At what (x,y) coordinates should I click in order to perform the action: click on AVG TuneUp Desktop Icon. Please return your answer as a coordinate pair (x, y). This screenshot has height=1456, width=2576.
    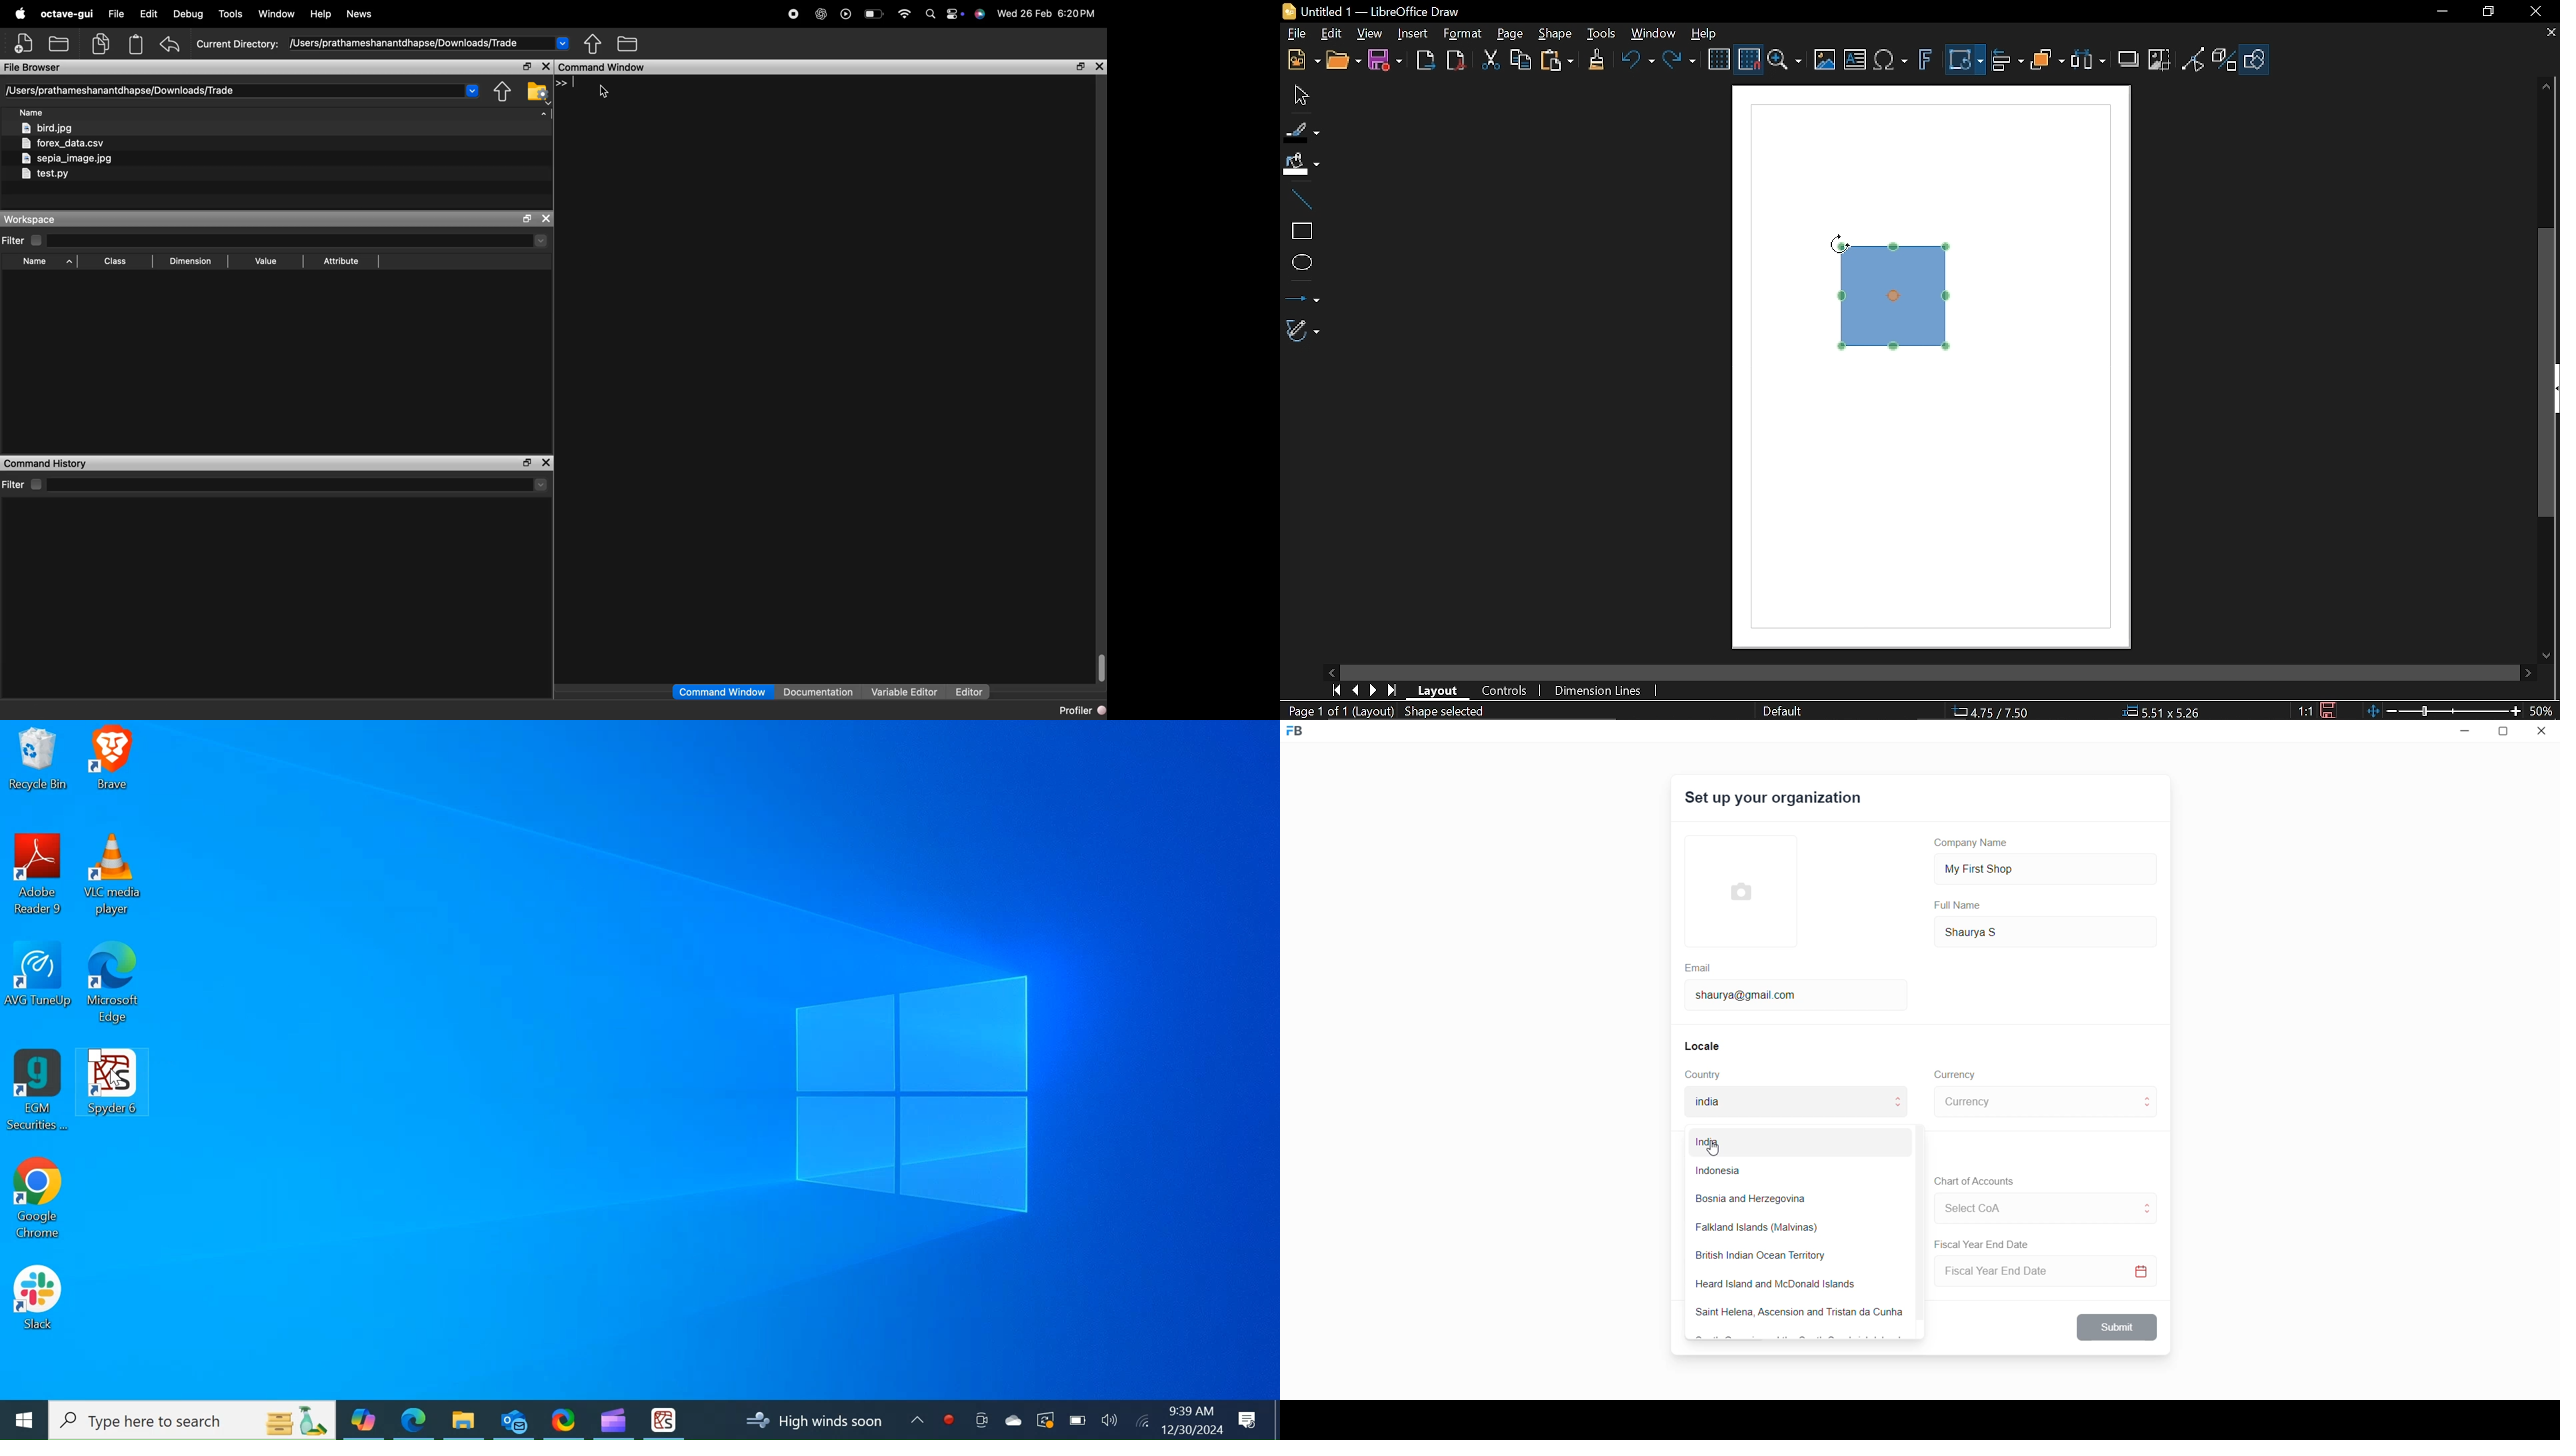
    Looking at the image, I should click on (41, 986).